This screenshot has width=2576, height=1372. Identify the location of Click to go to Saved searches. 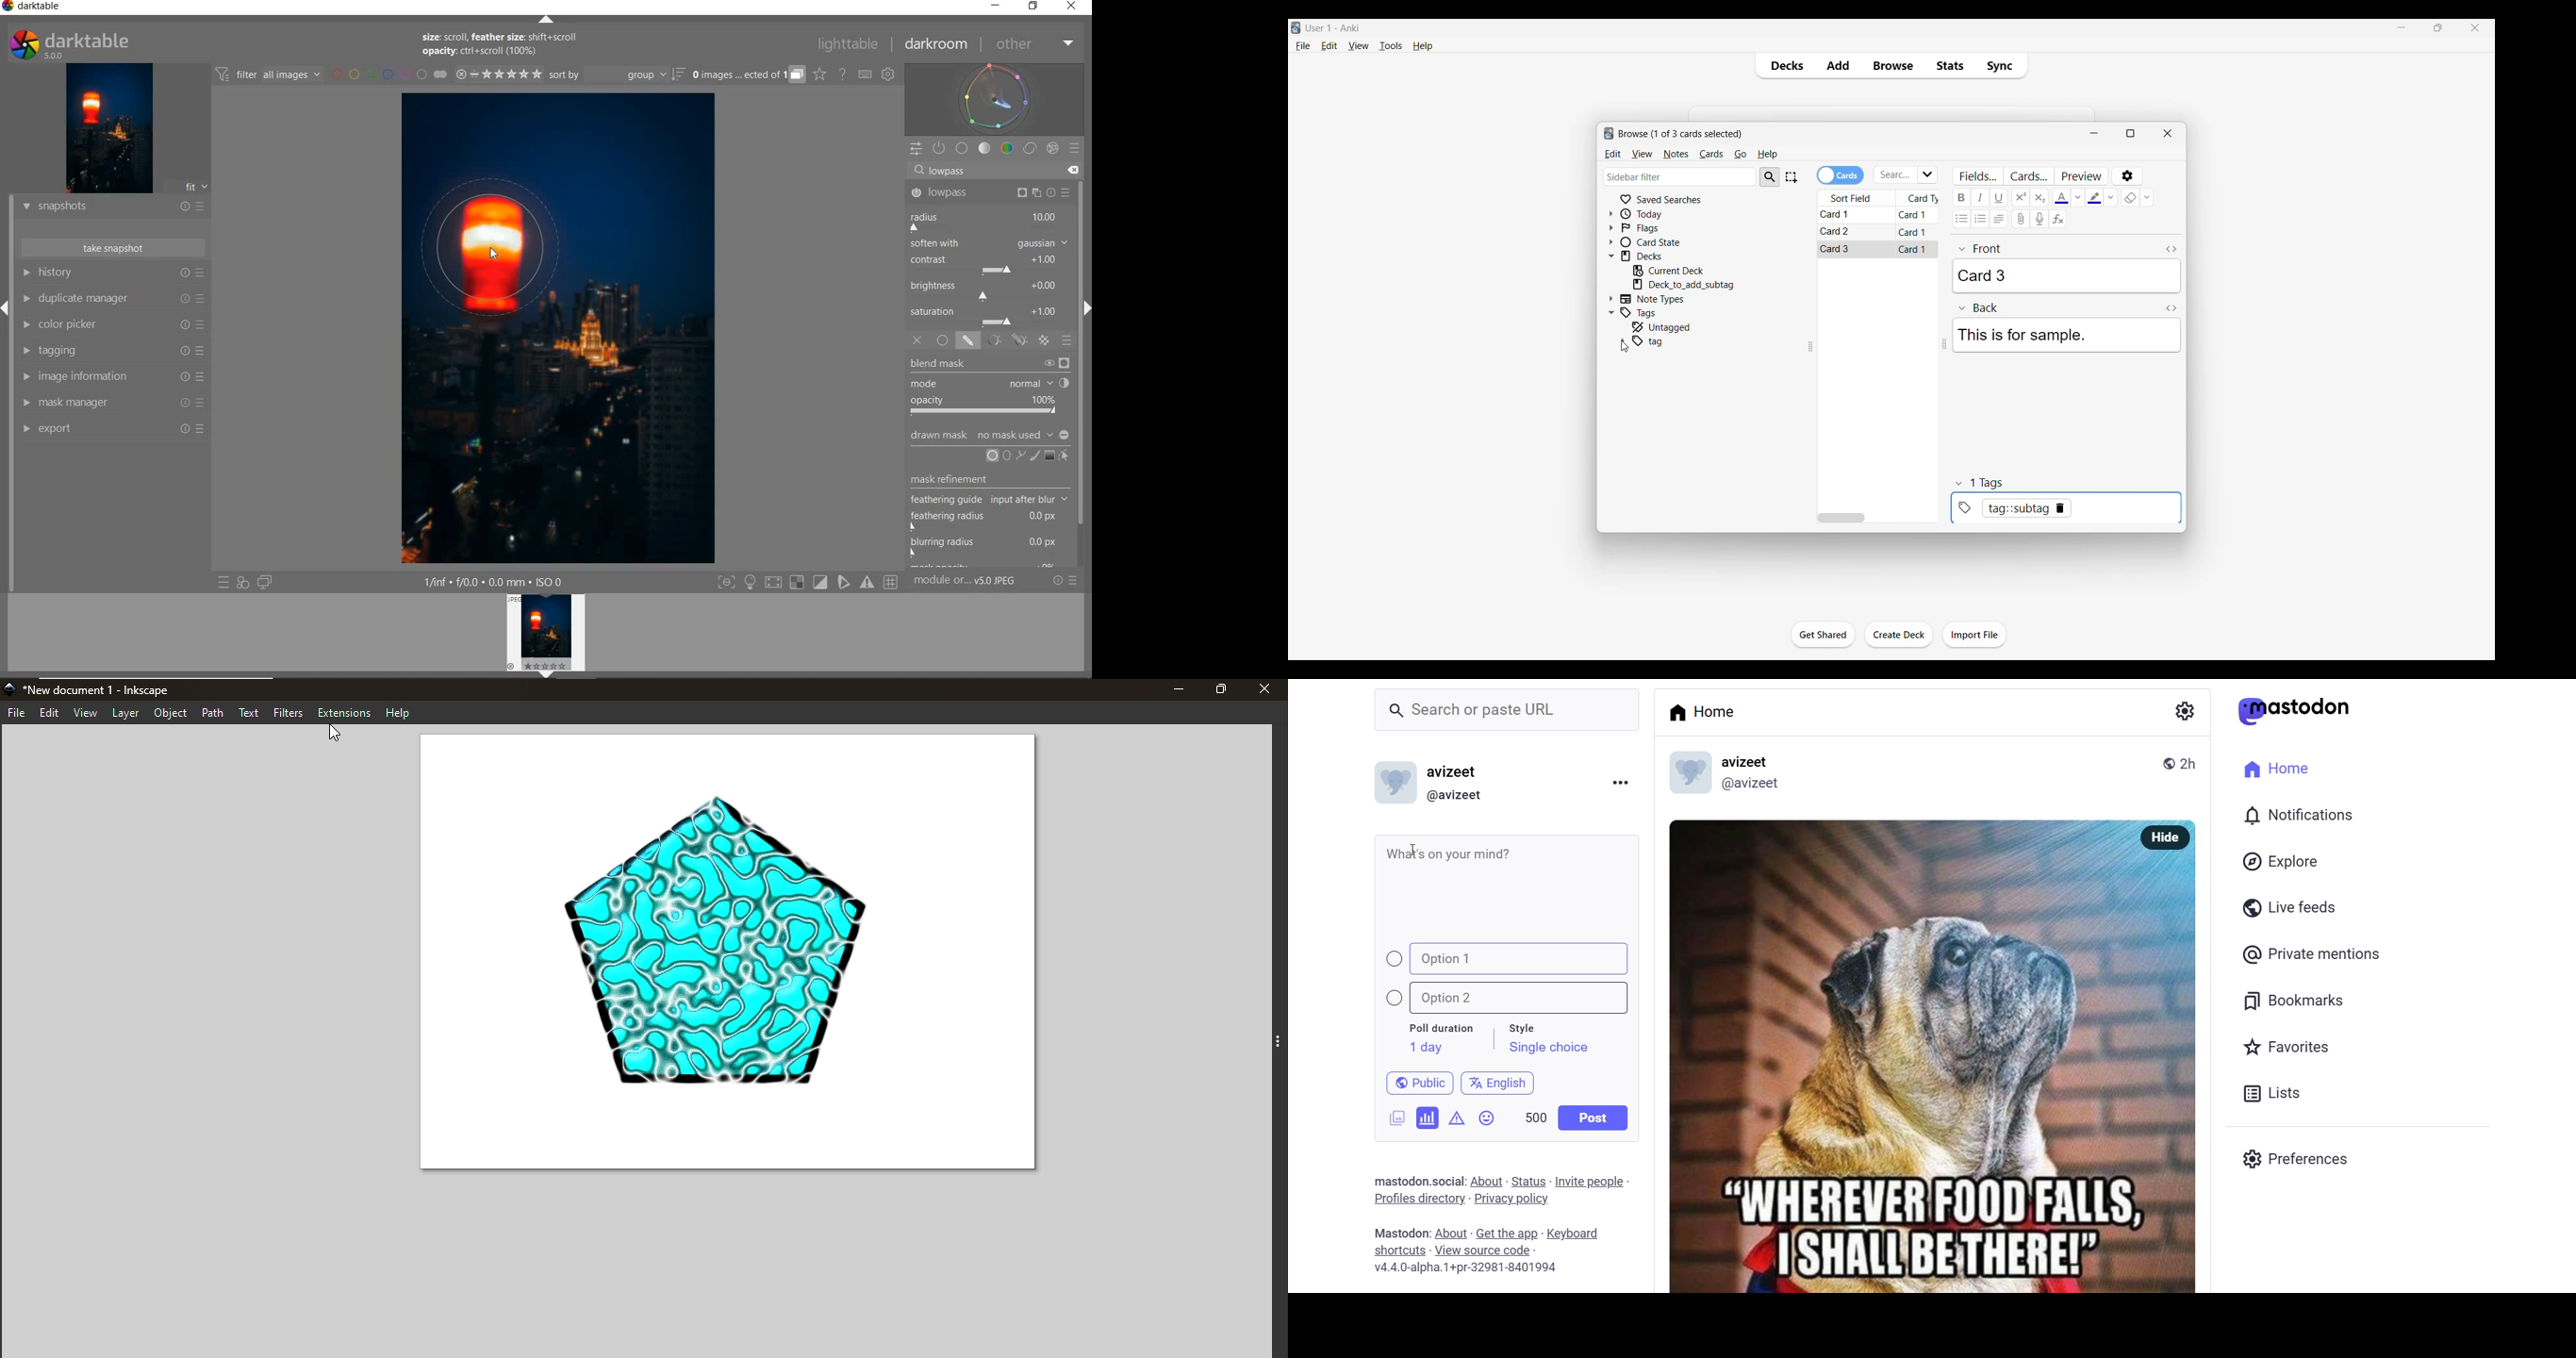
(1660, 199).